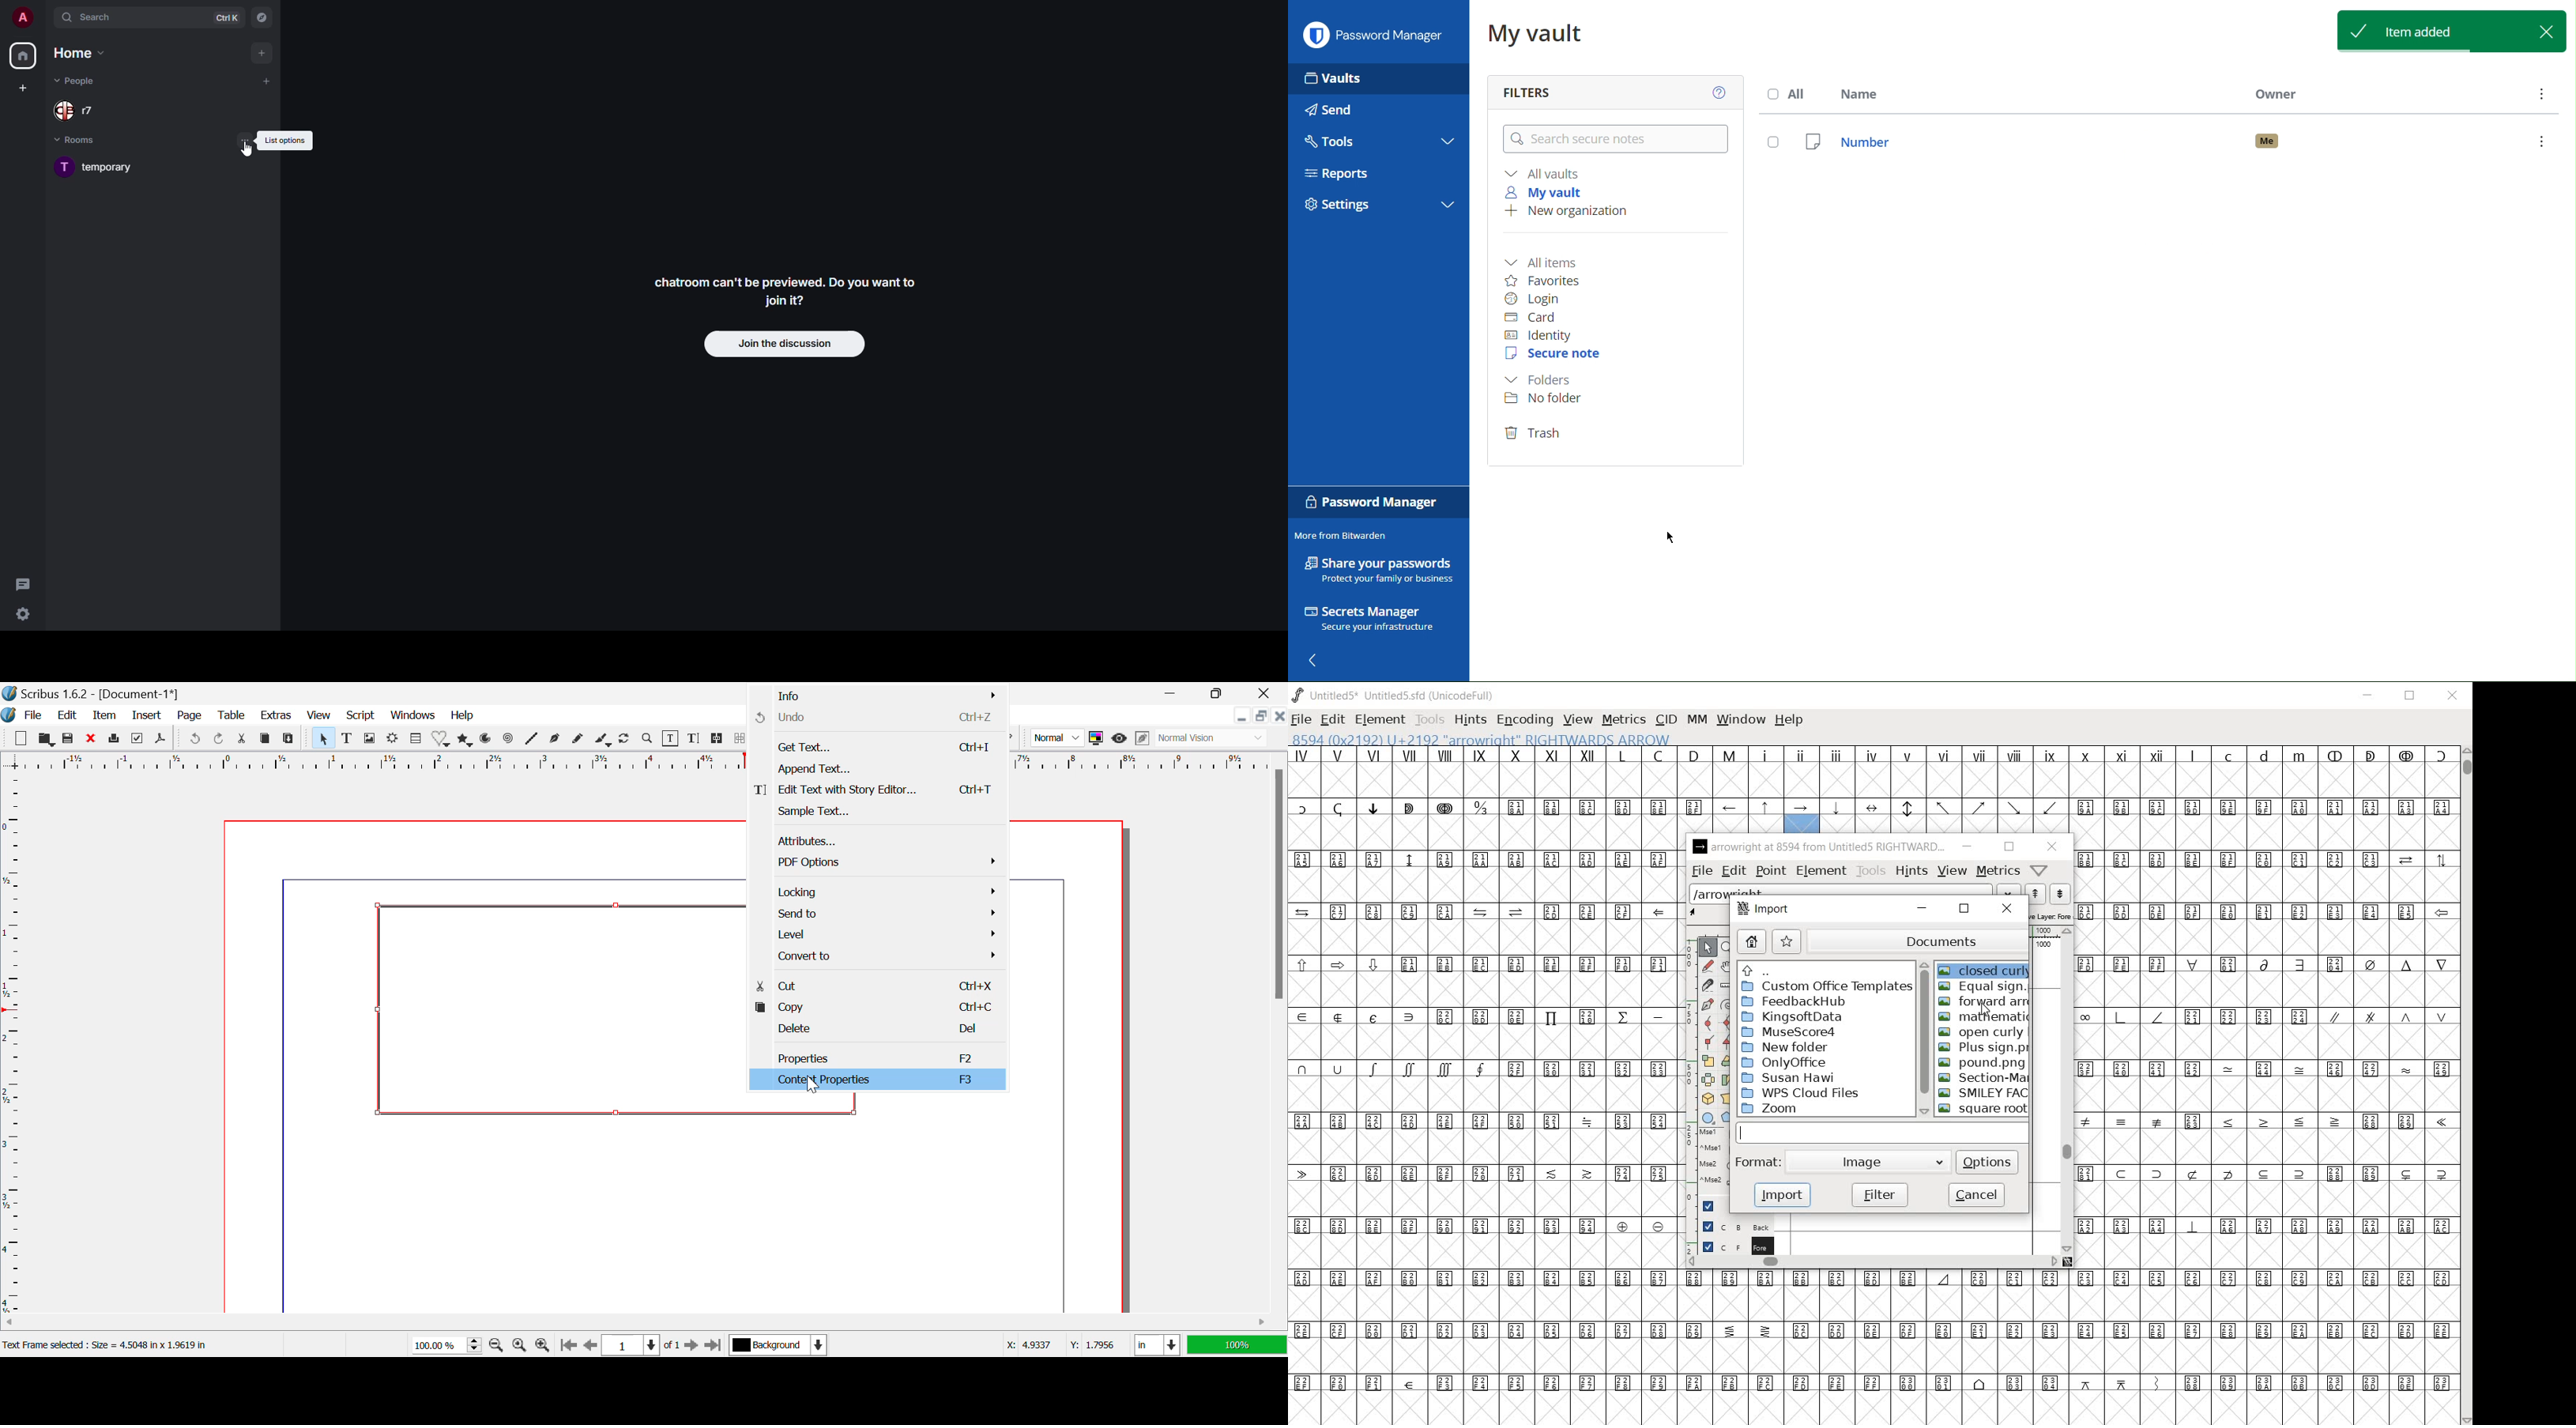 The image size is (2576, 1428). What do you see at coordinates (1866, 94) in the screenshot?
I see `Name` at bounding box center [1866, 94].